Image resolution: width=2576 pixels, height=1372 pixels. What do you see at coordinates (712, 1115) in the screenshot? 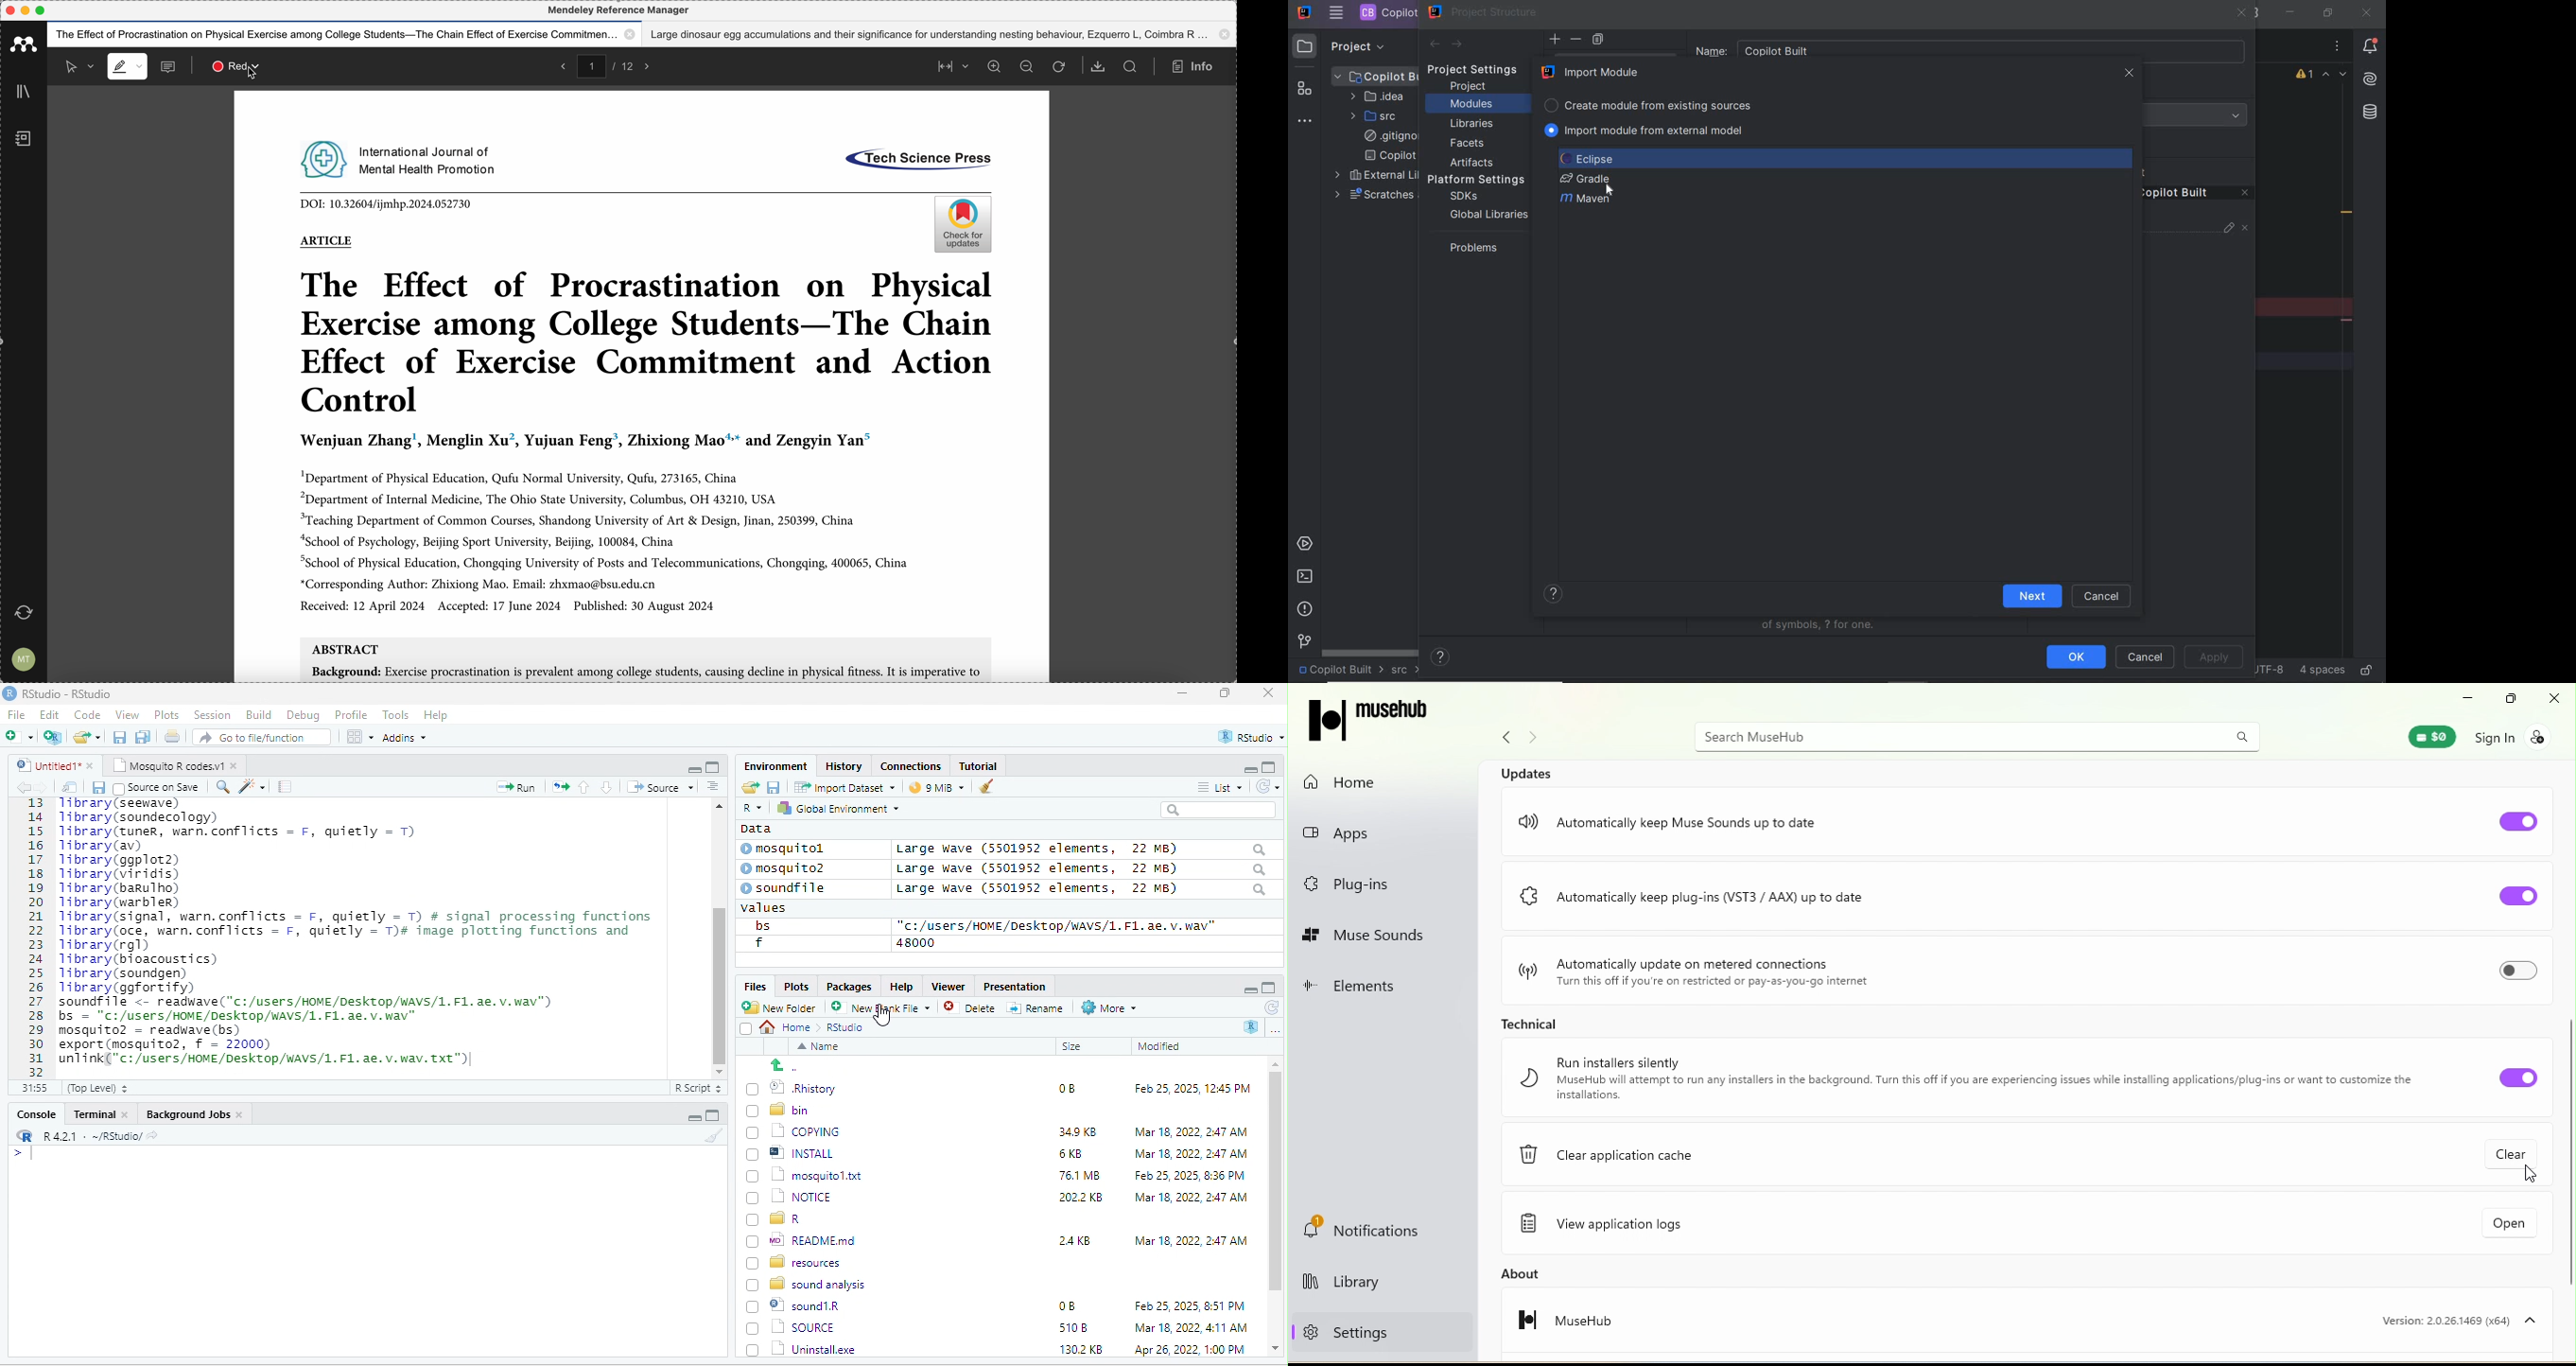
I see `maximize` at bounding box center [712, 1115].